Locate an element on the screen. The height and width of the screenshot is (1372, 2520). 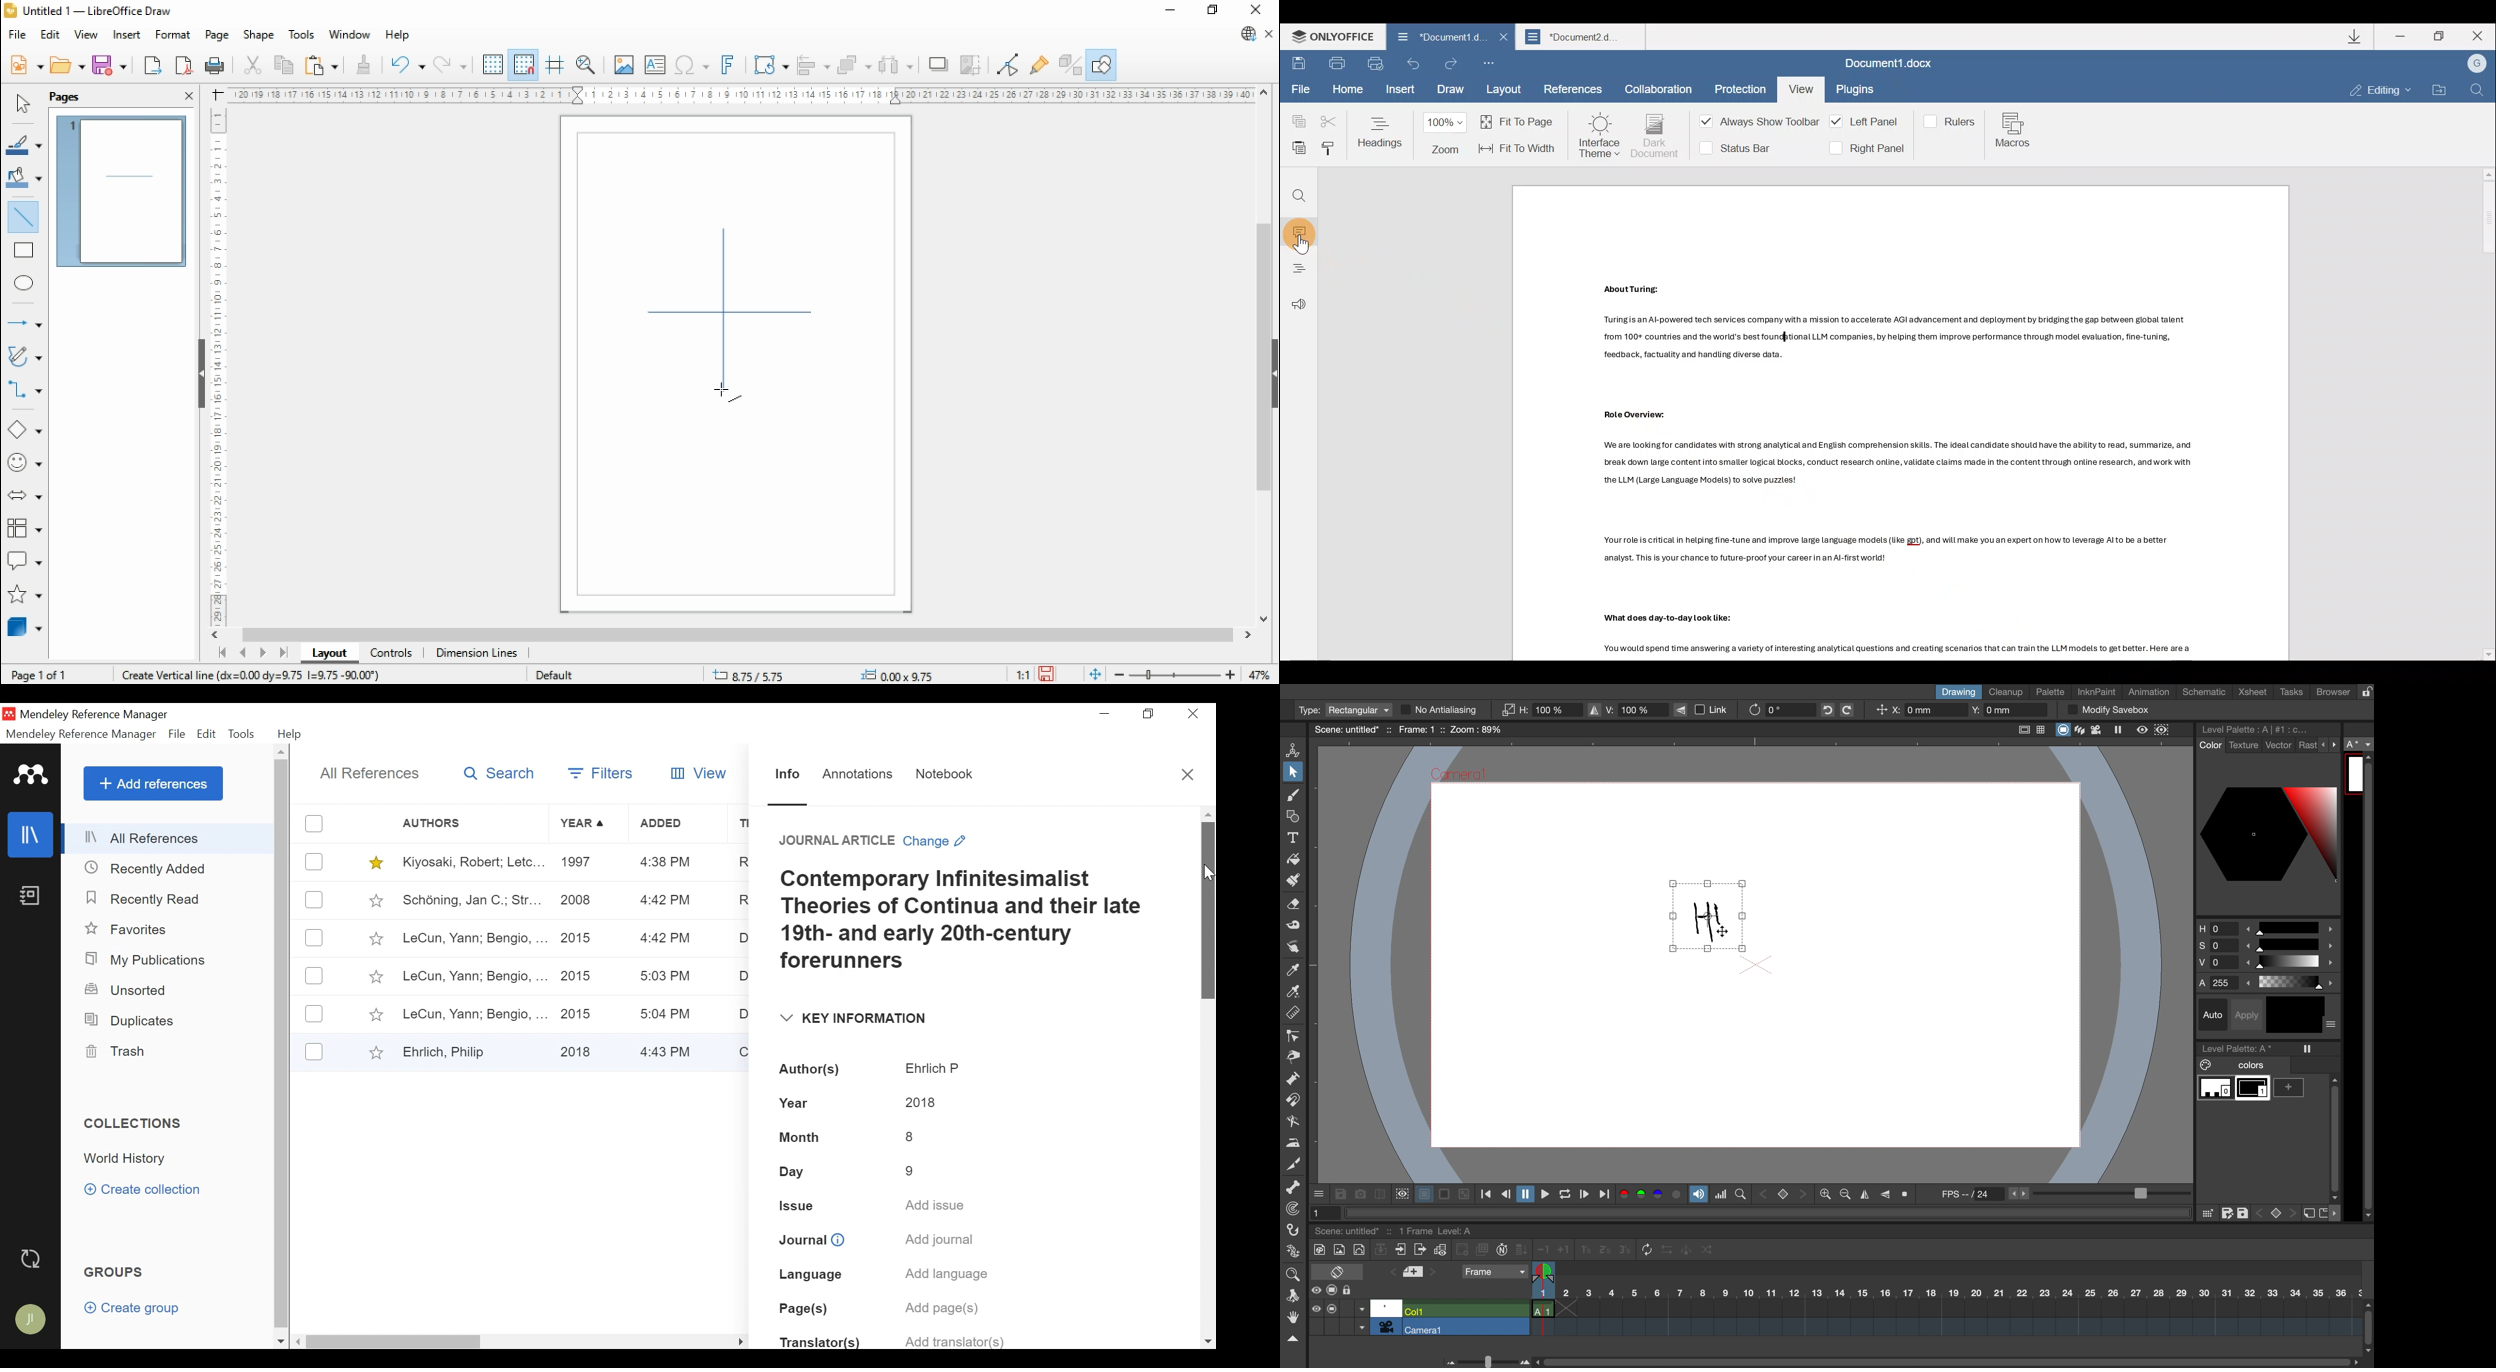
8 is located at coordinates (911, 1134).